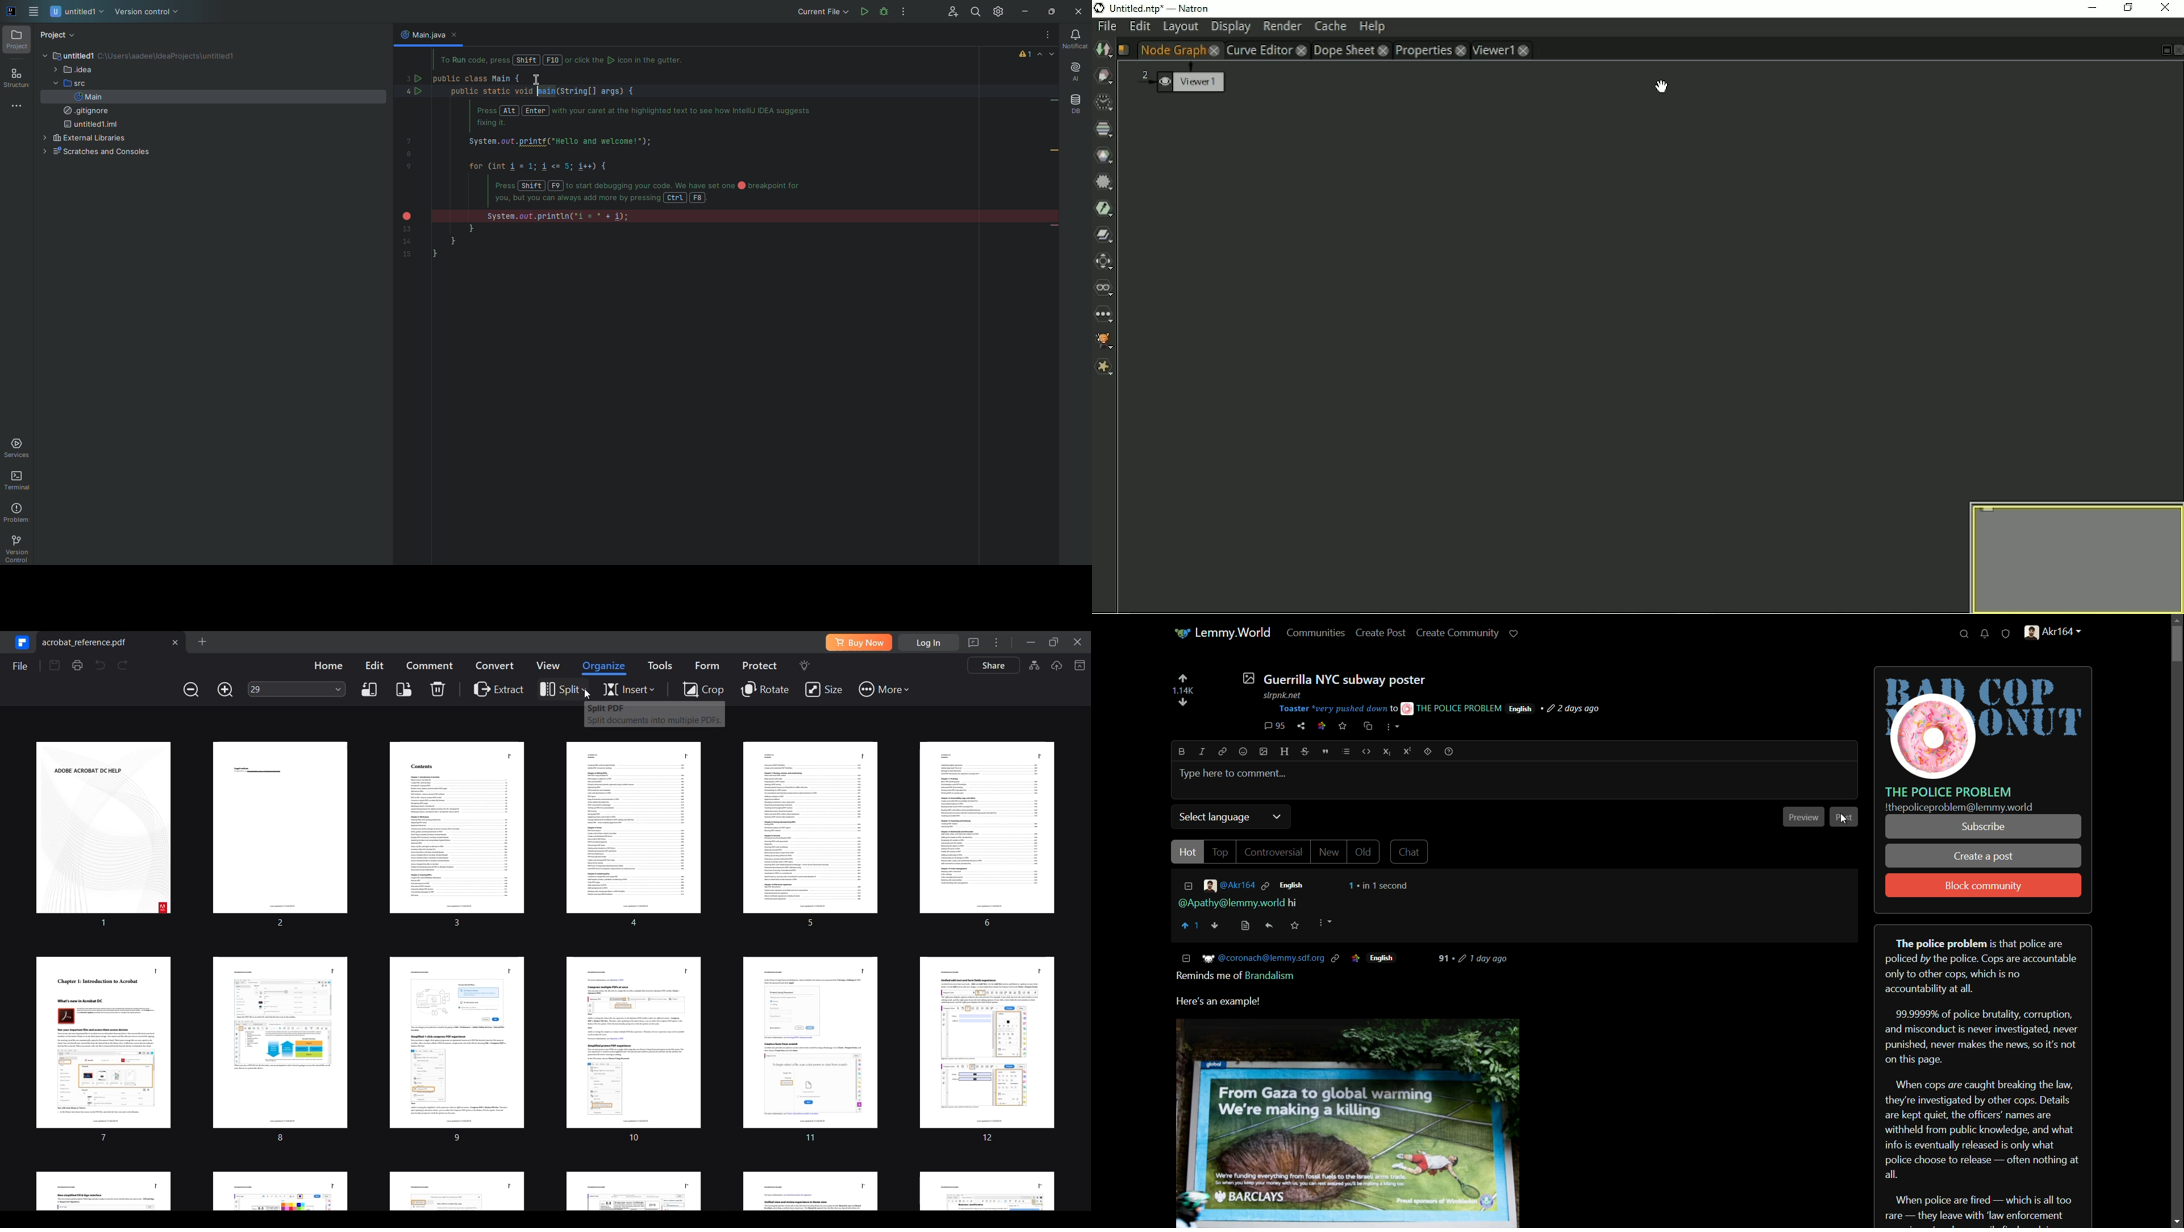 The image size is (2184, 1232). What do you see at coordinates (1189, 957) in the screenshot?
I see `COLLAPSE` at bounding box center [1189, 957].